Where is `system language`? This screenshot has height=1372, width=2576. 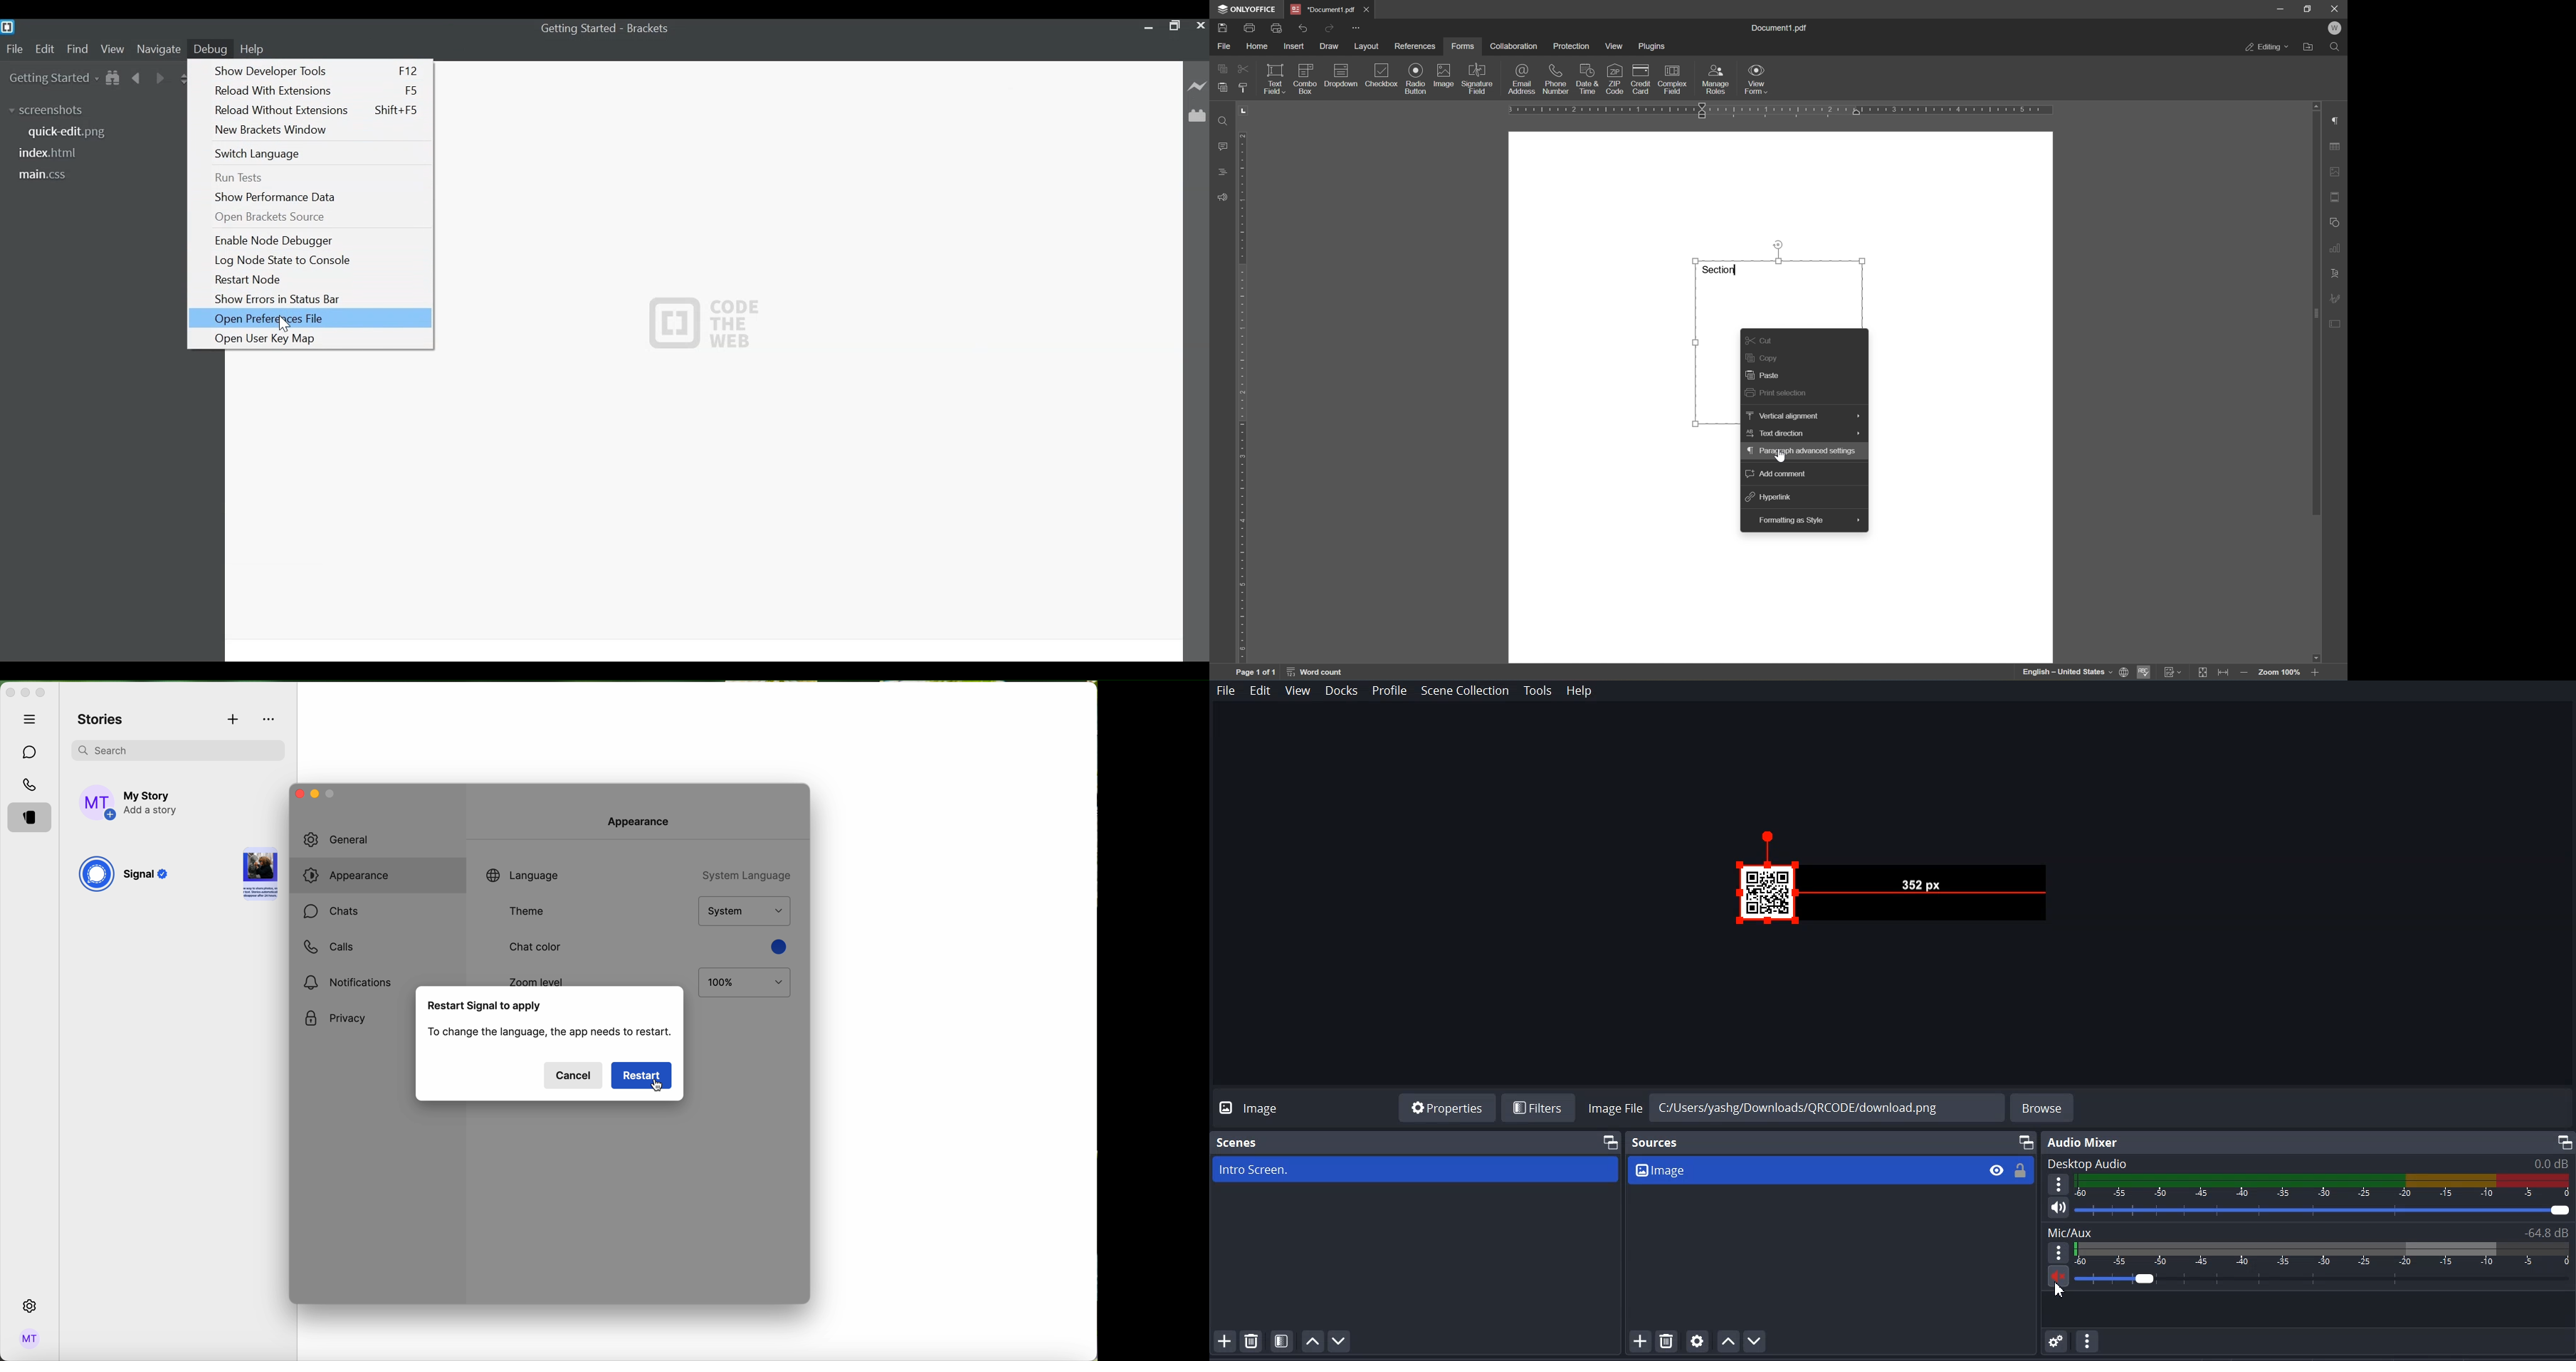
system language is located at coordinates (744, 875).